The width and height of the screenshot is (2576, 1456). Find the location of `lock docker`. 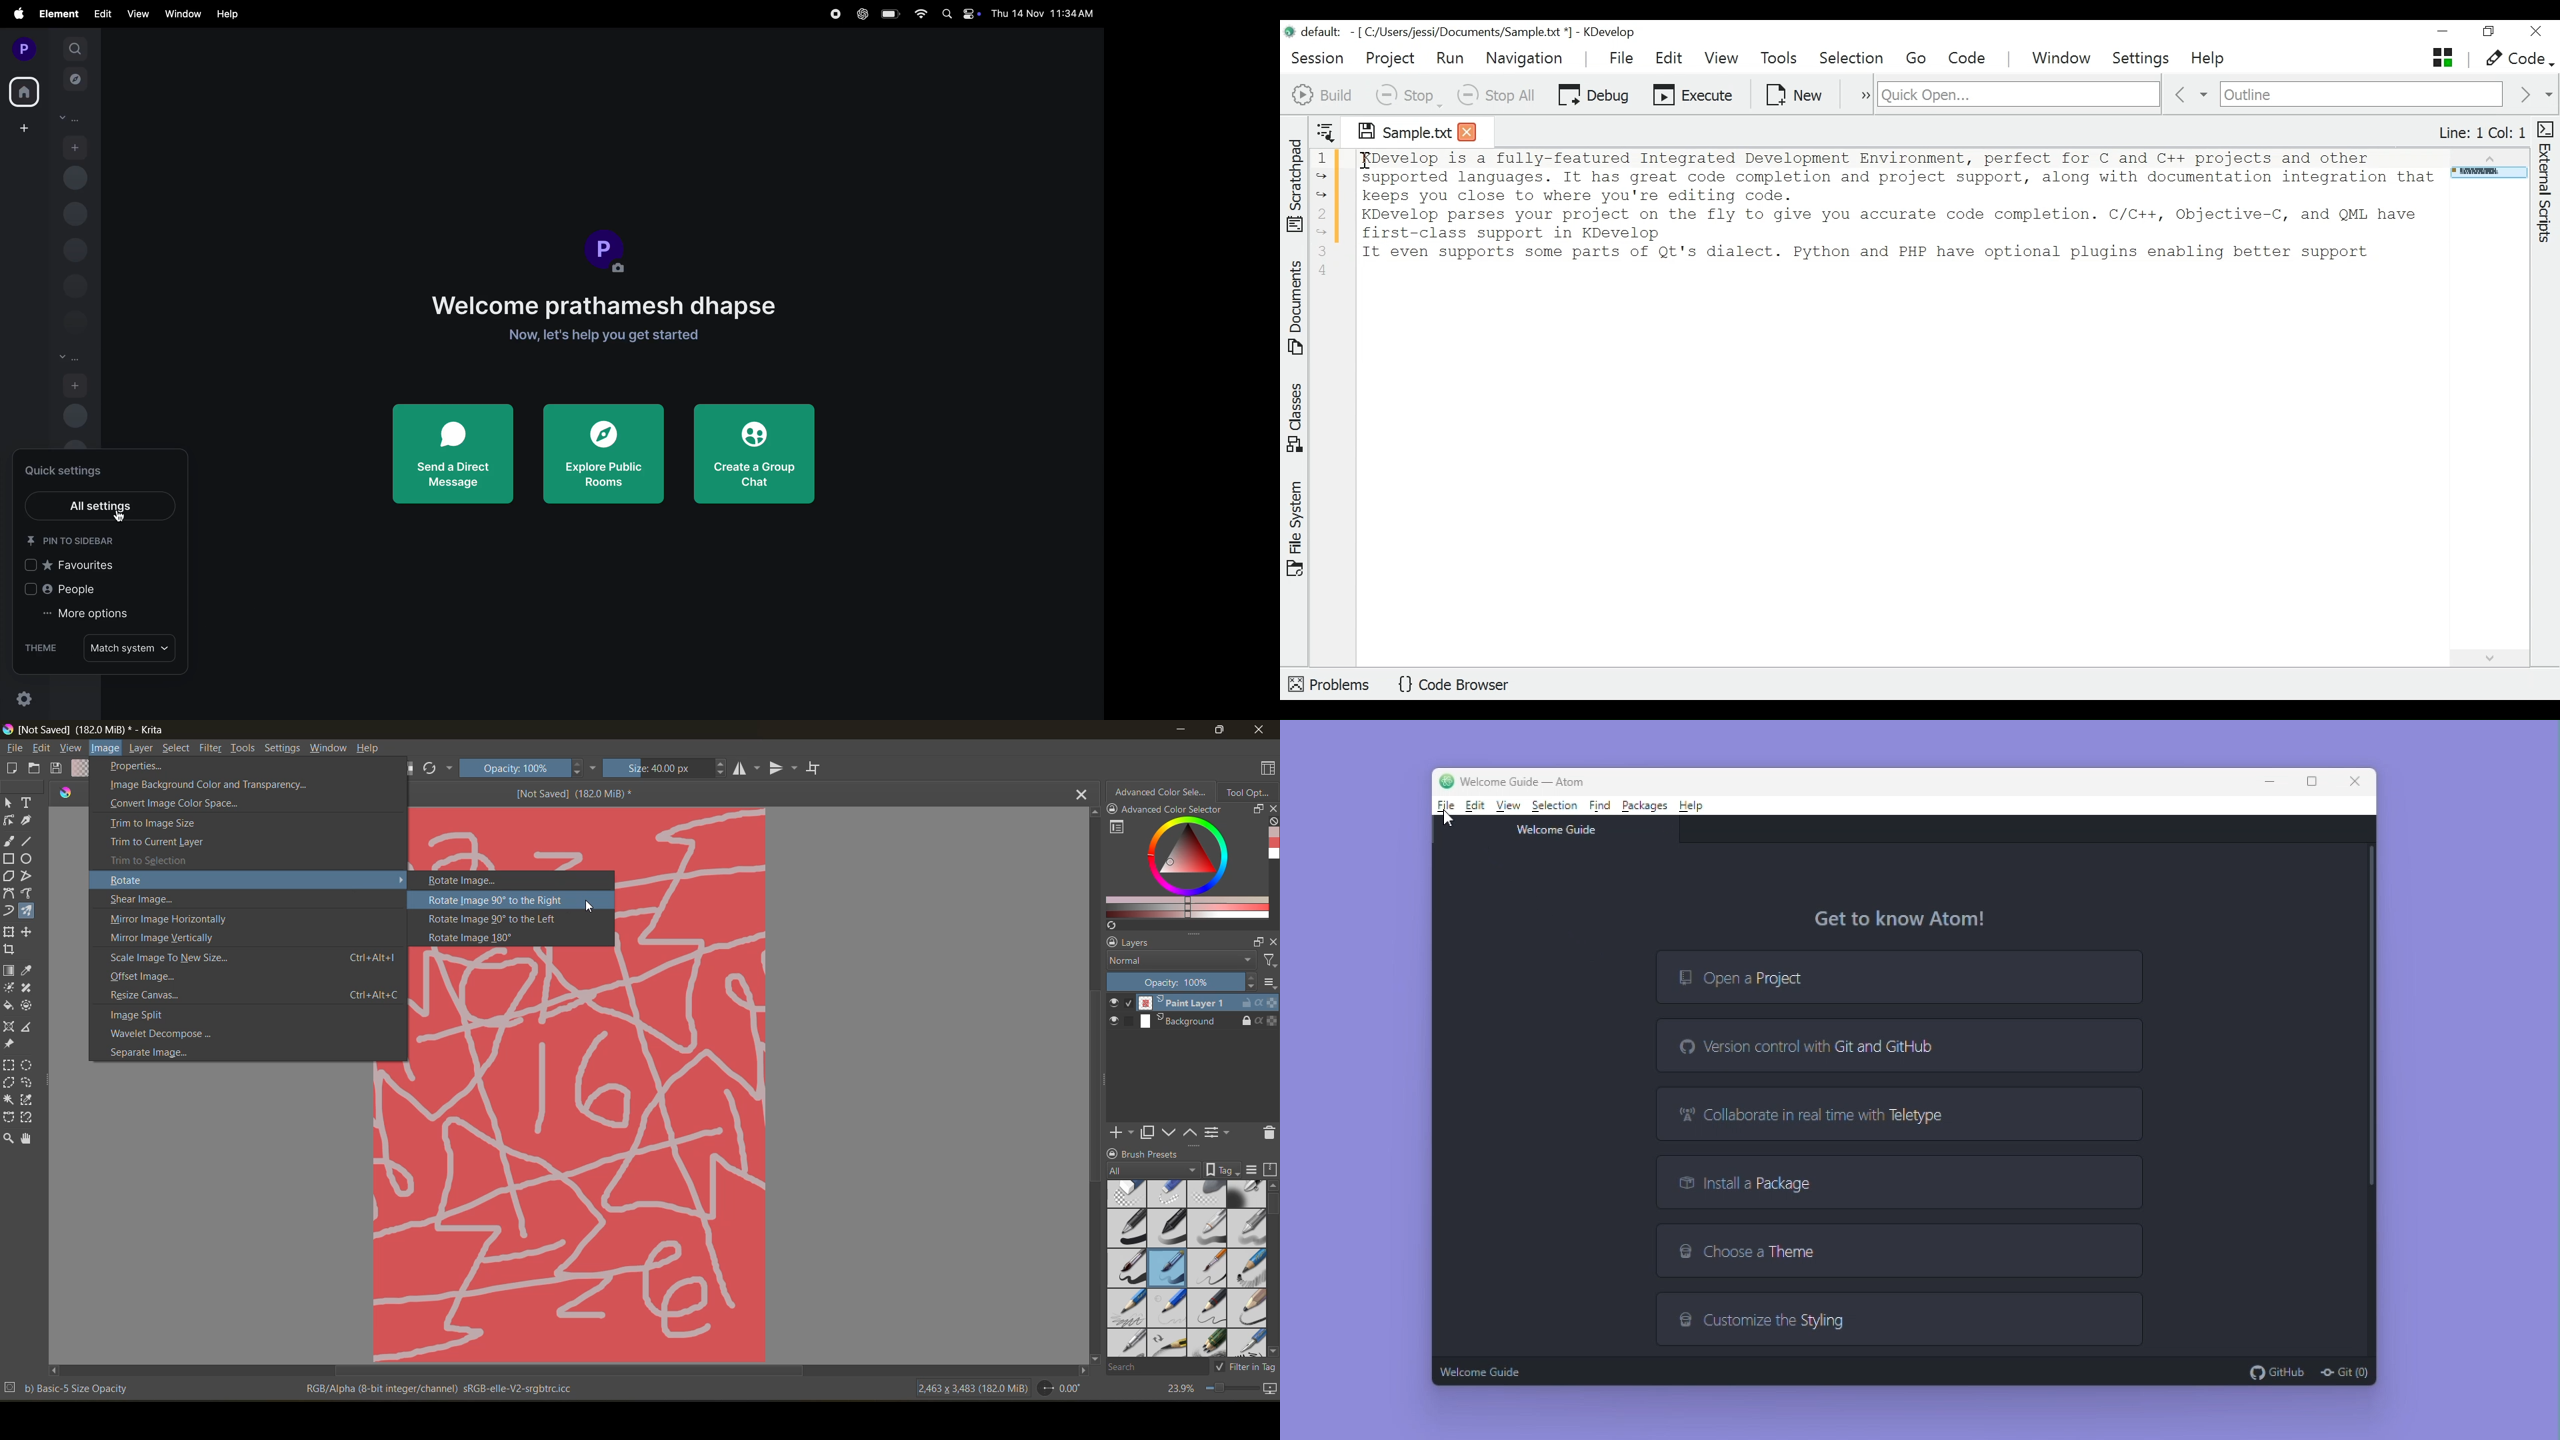

lock docker is located at coordinates (1112, 943).